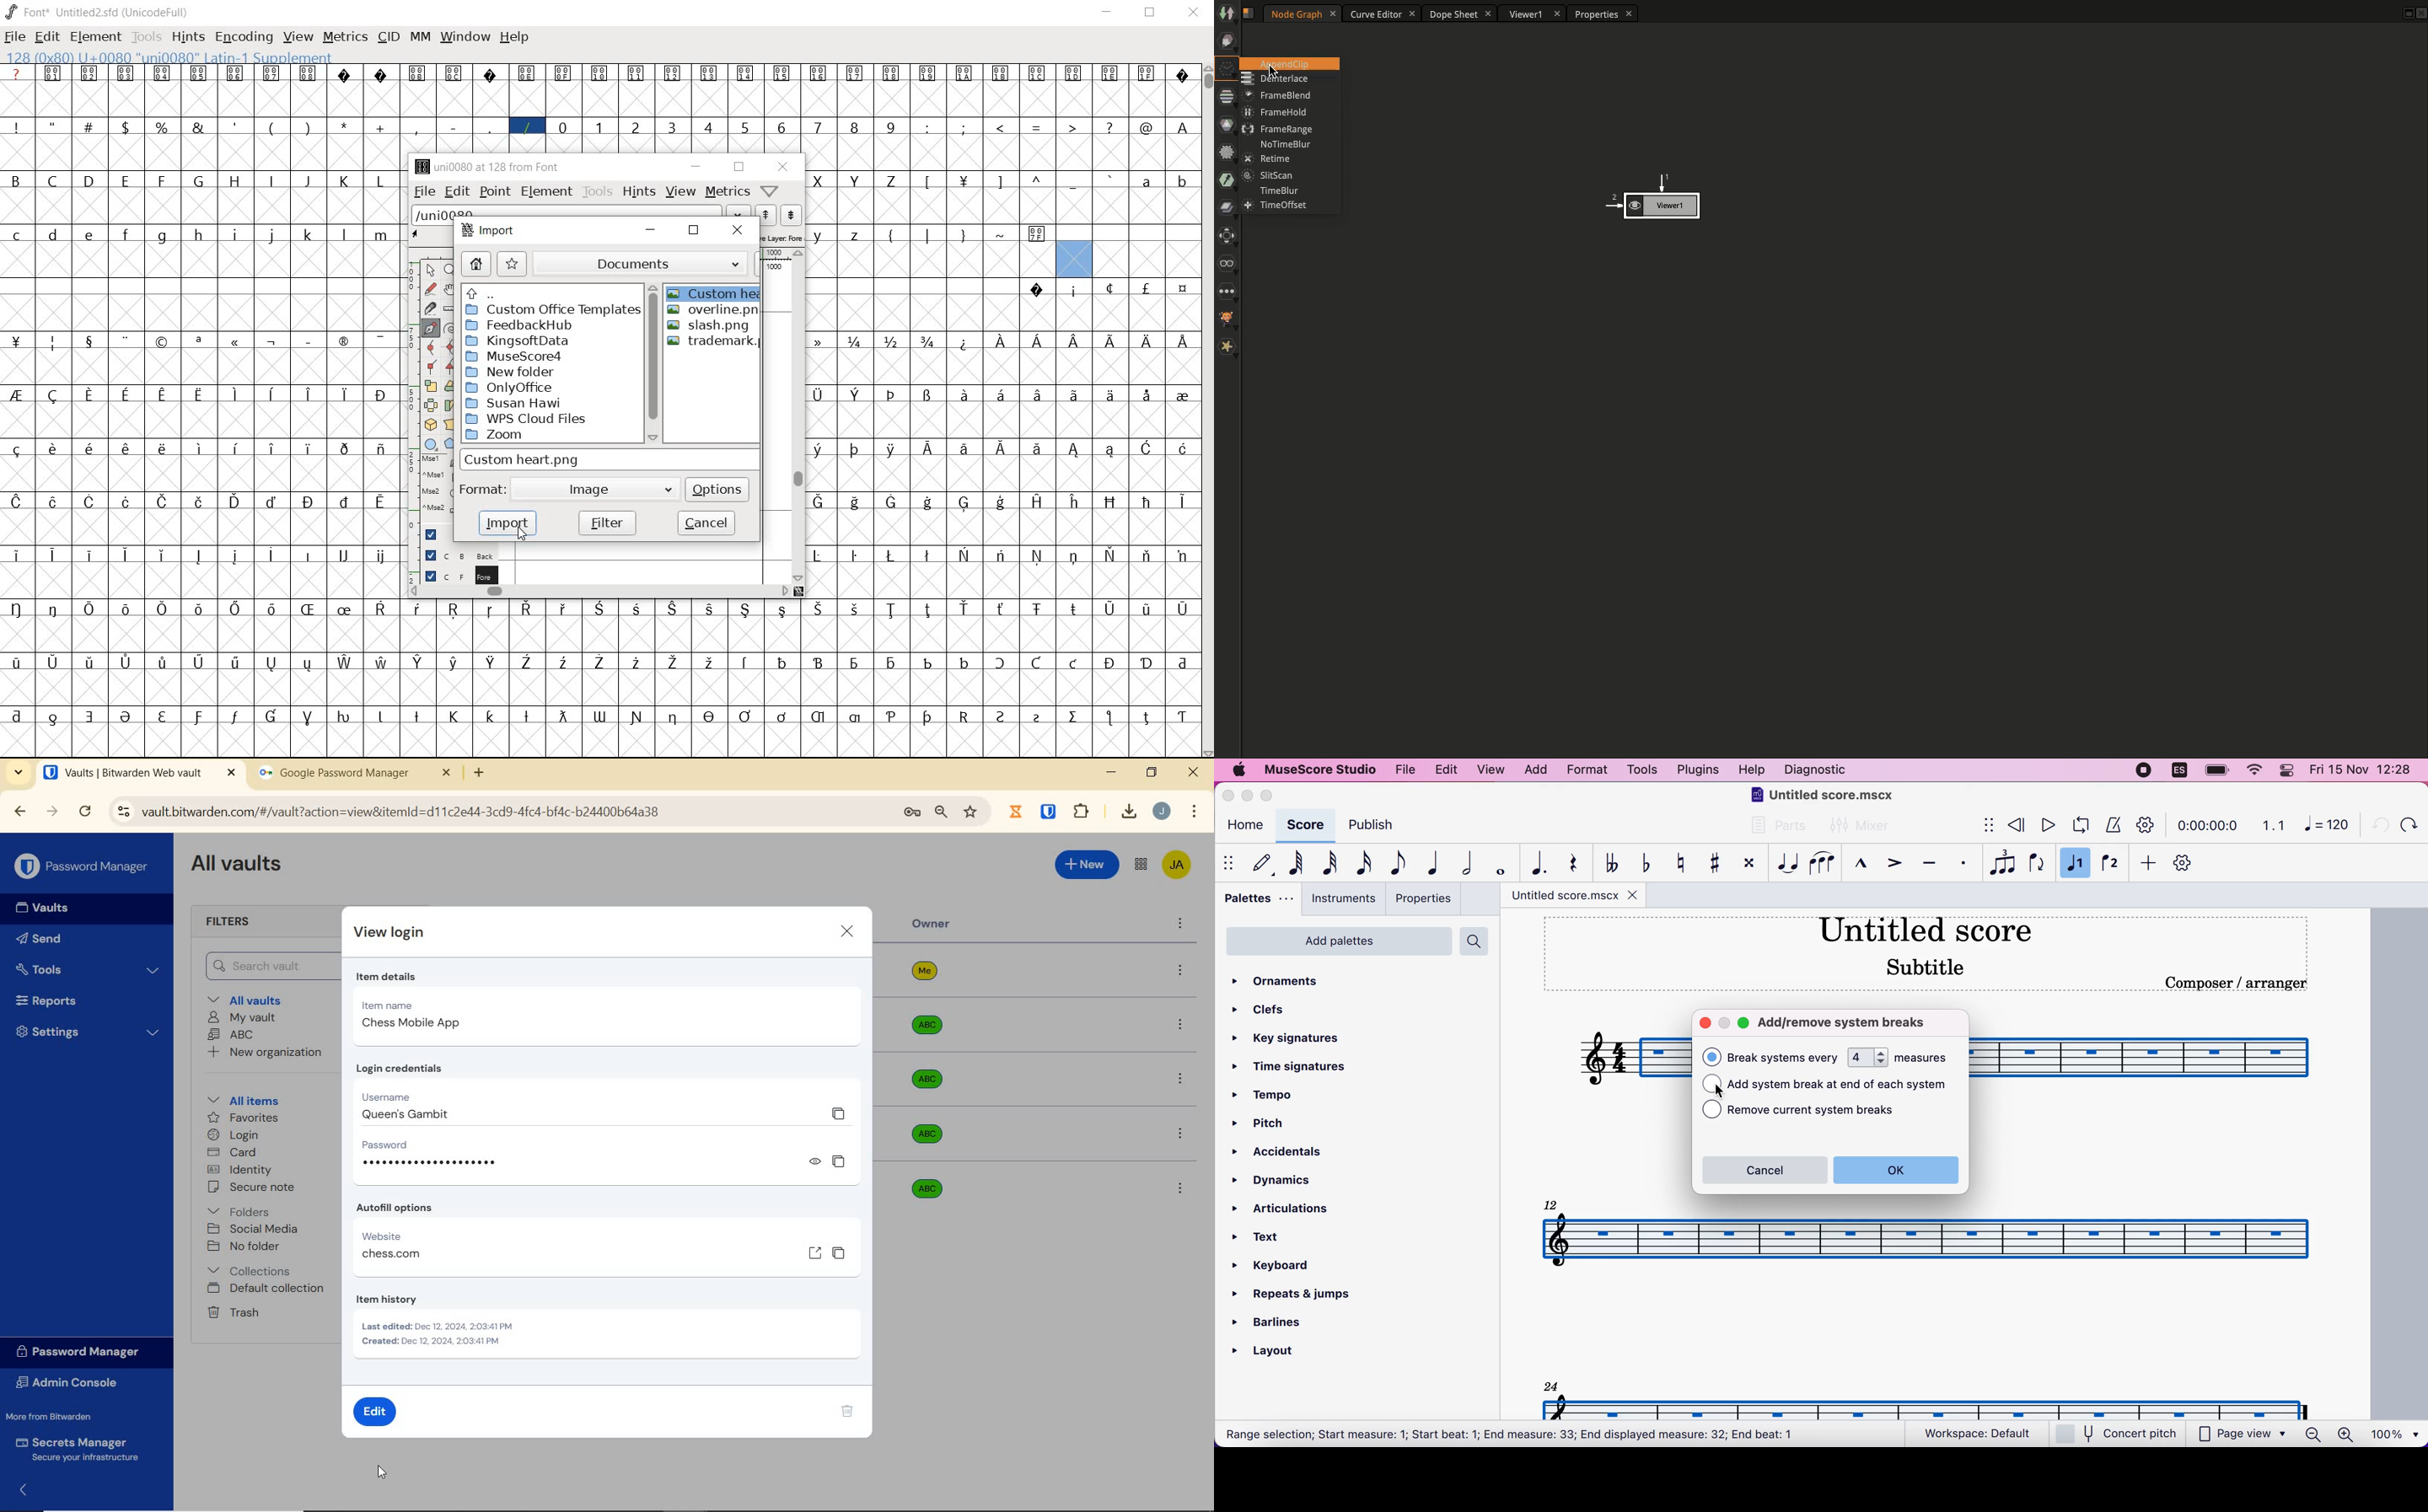  What do you see at coordinates (717, 489) in the screenshot?
I see `options` at bounding box center [717, 489].